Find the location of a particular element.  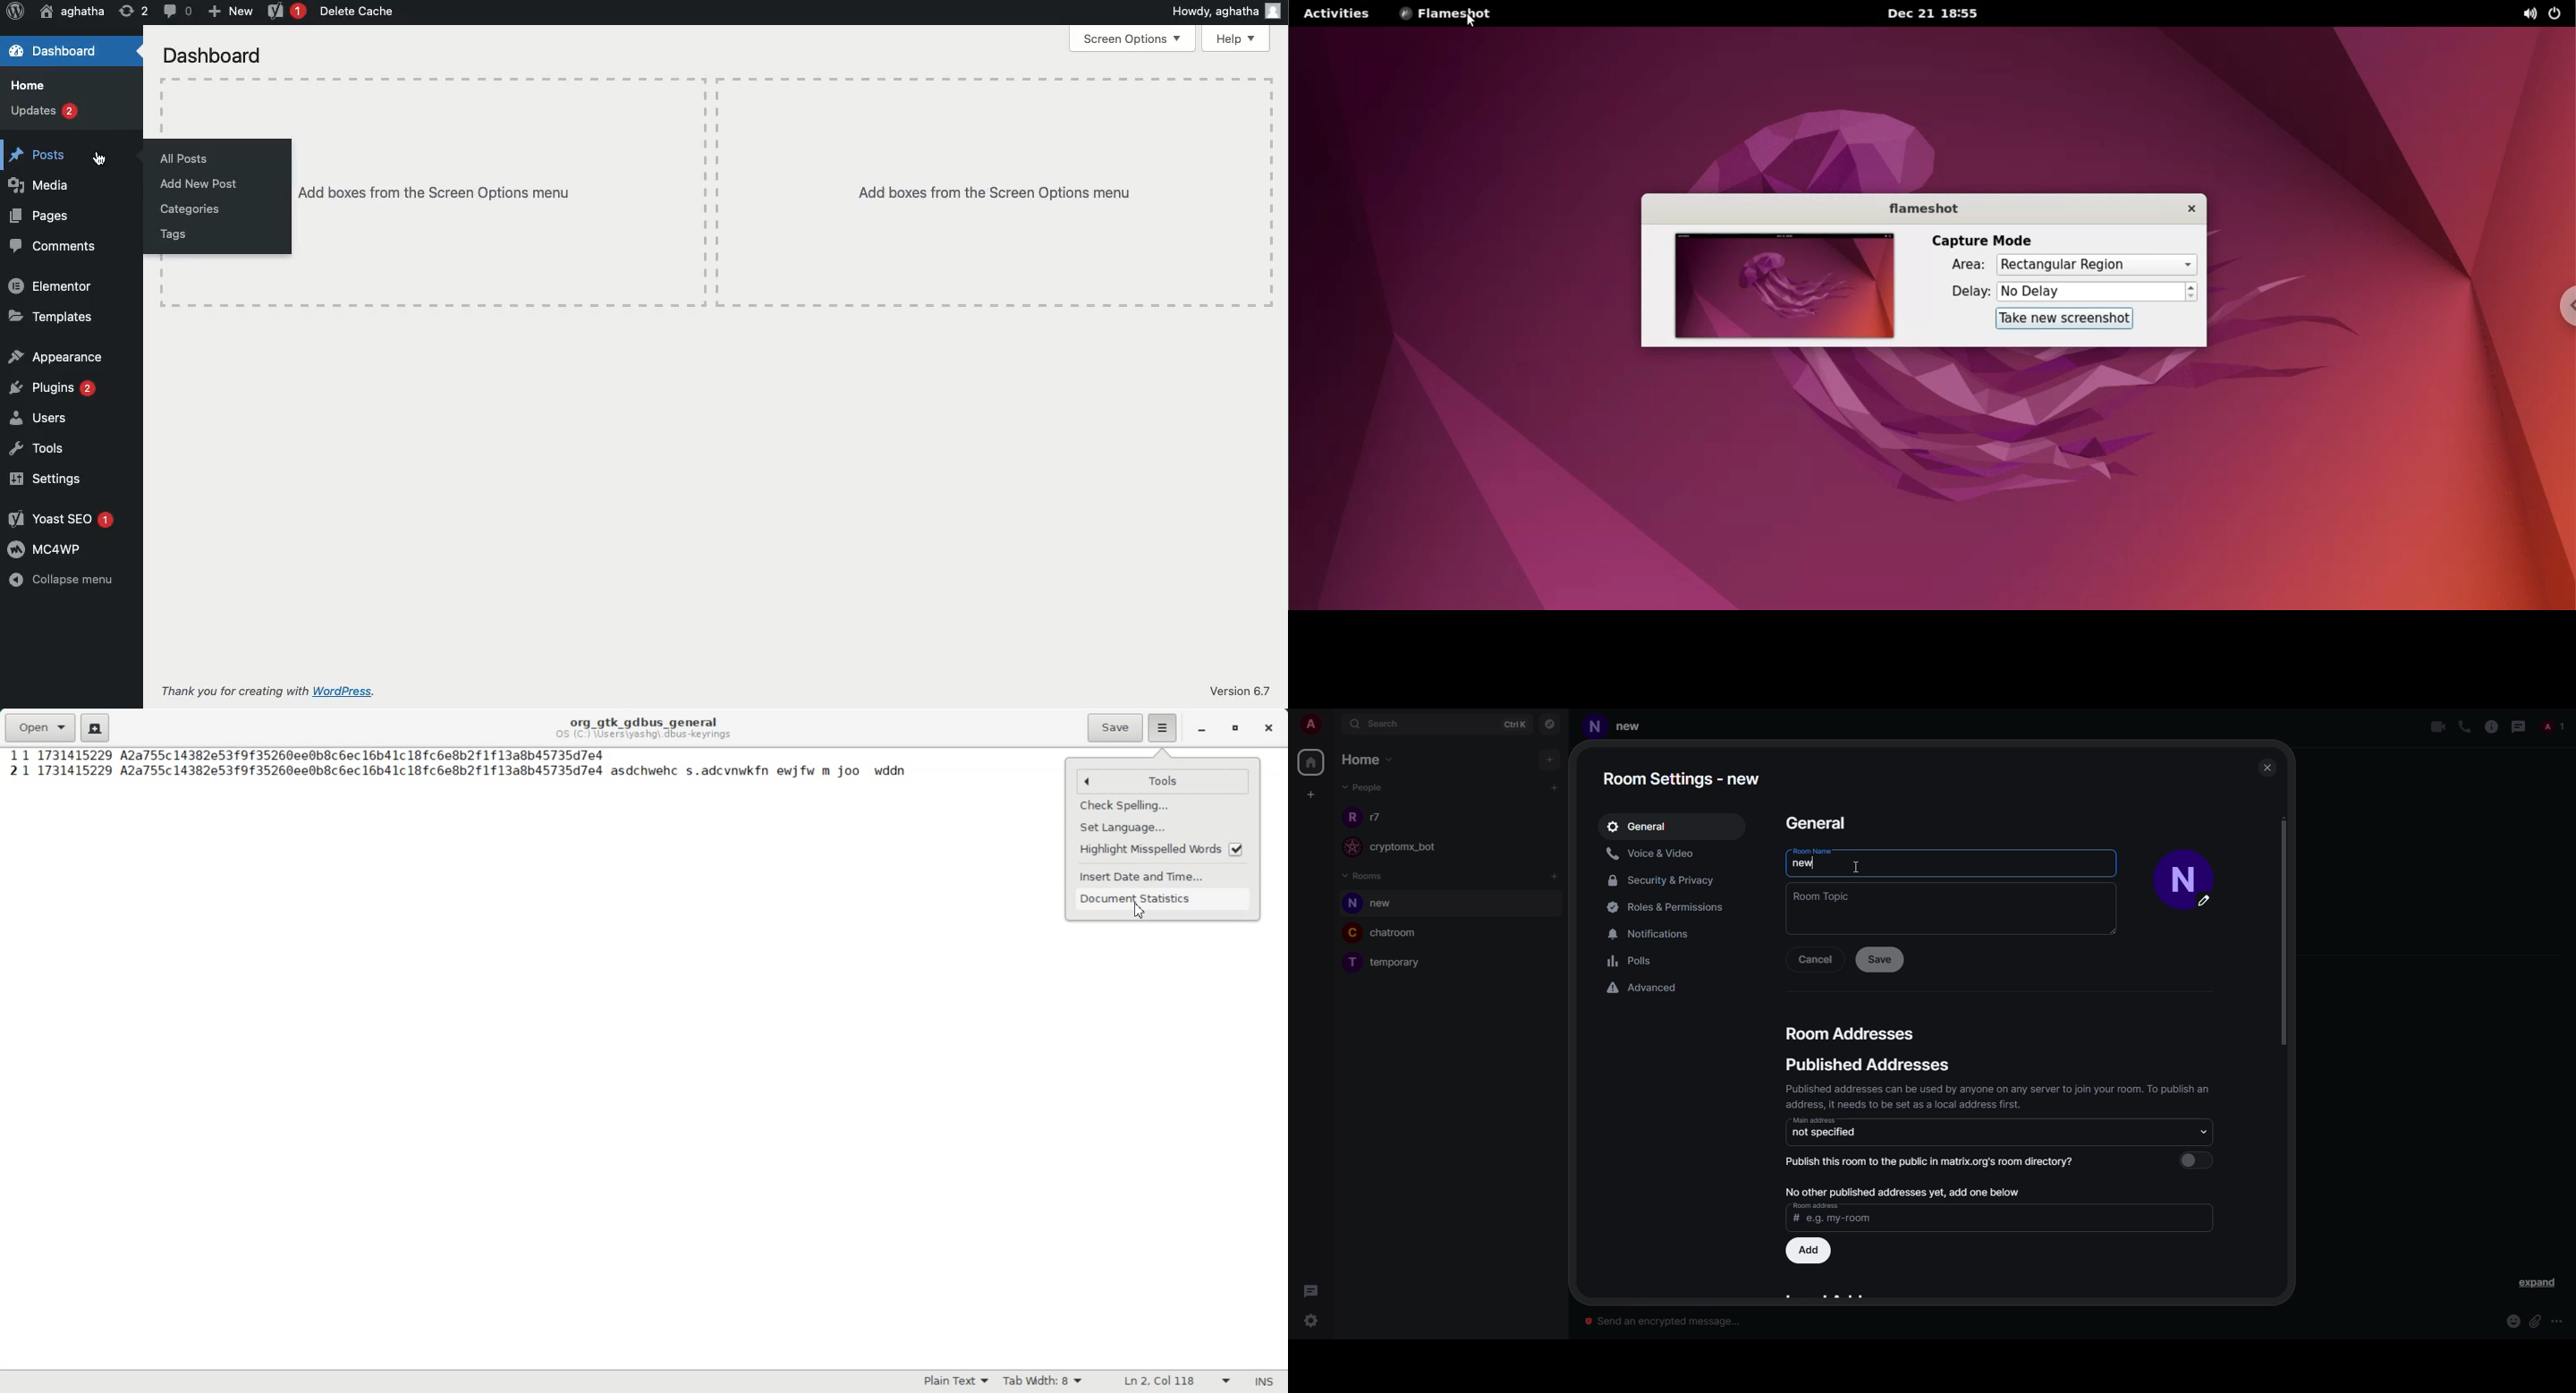

Version 6.7 is located at coordinates (1233, 692).